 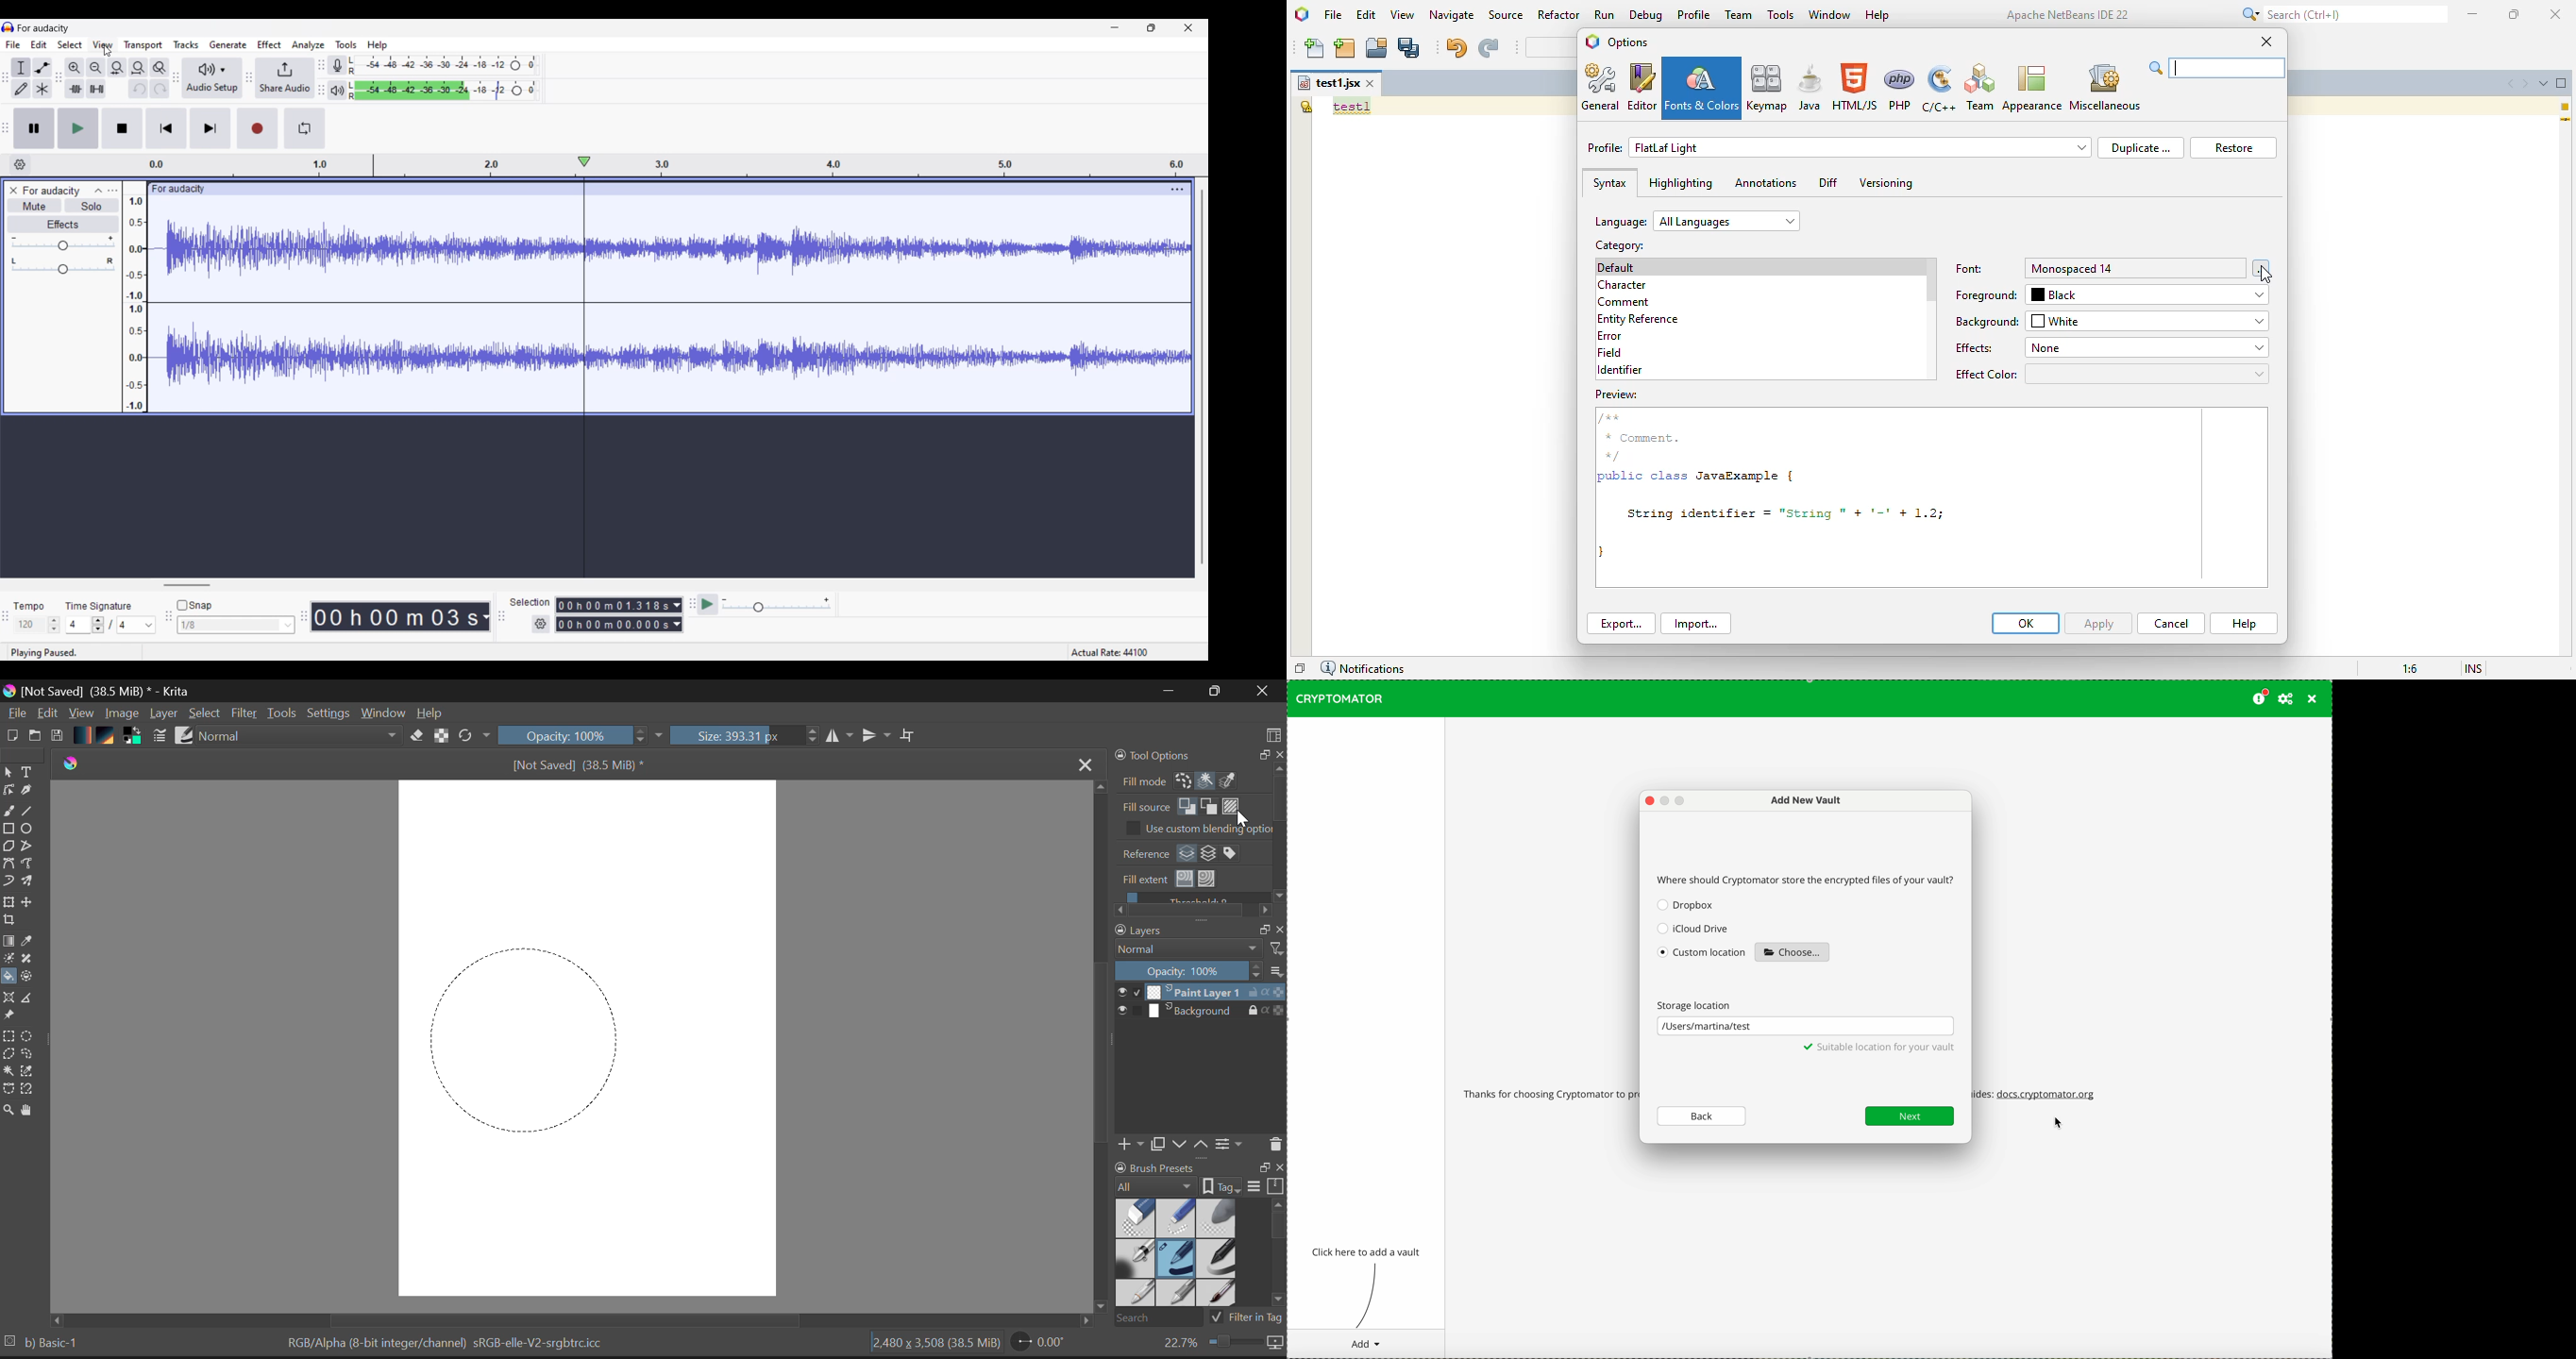 I want to click on Duration, so click(x=395, y=616).